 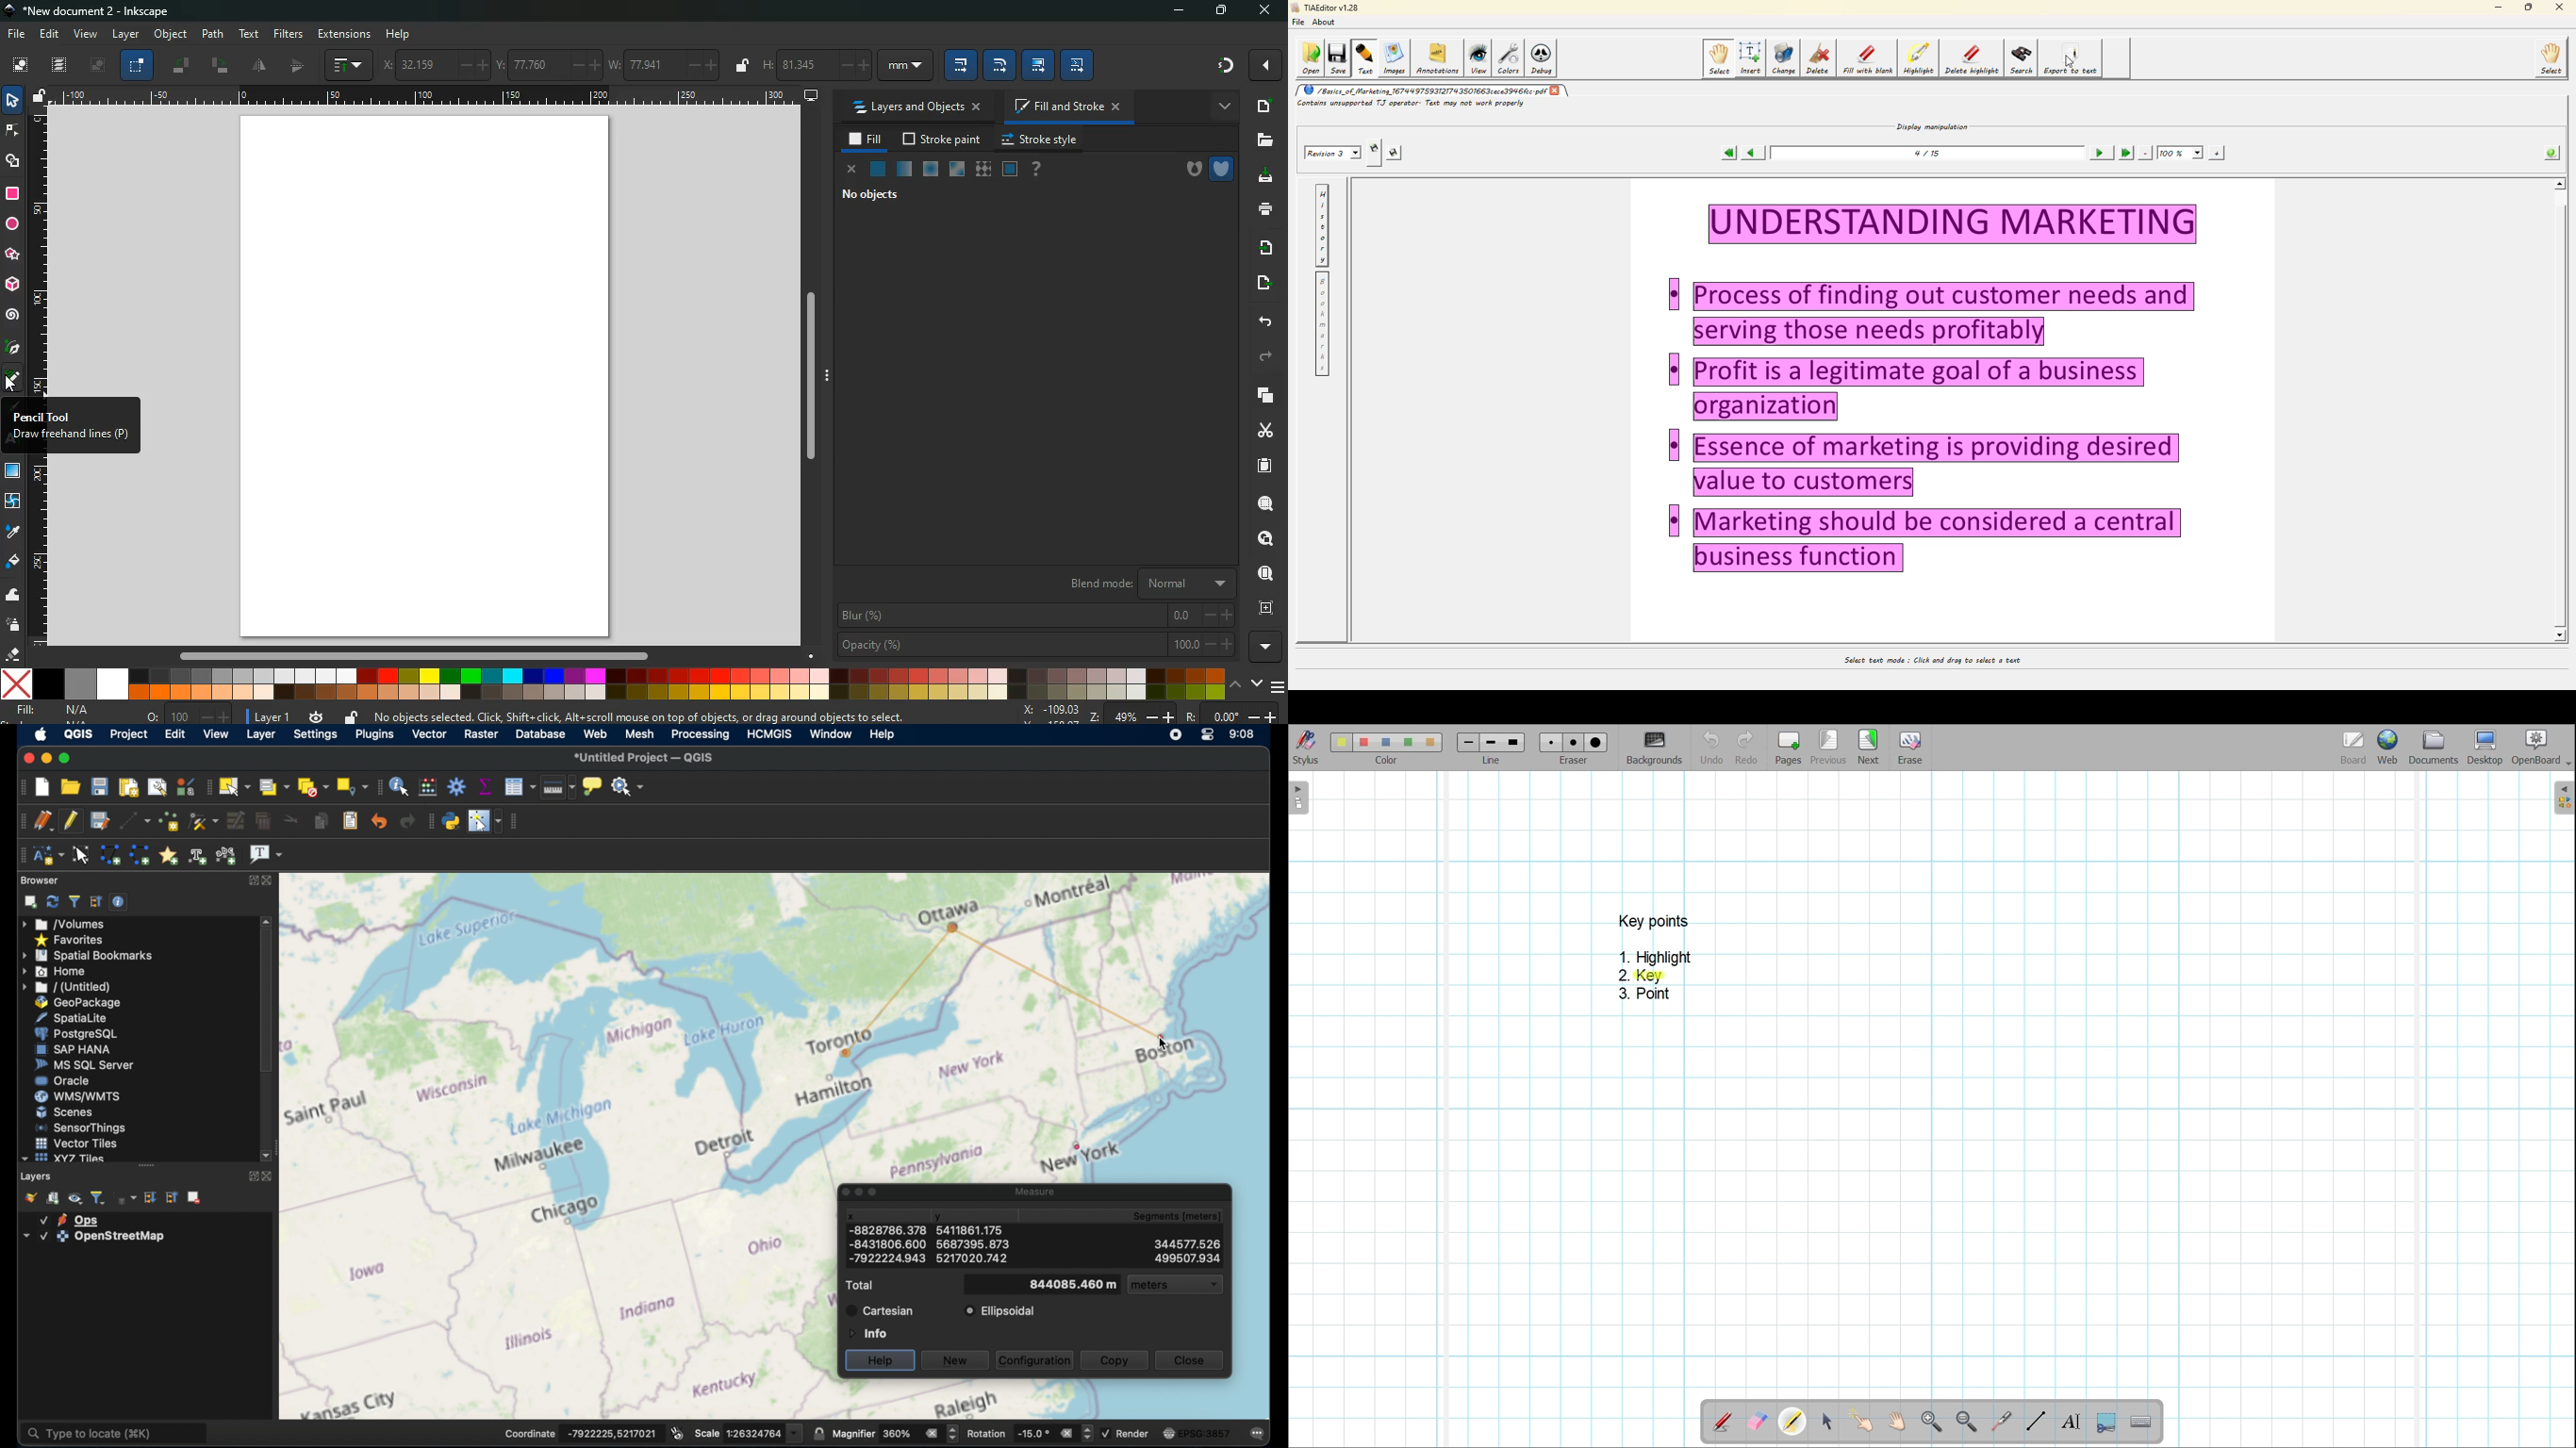 I want to click on close, so click(x=27, y=756).